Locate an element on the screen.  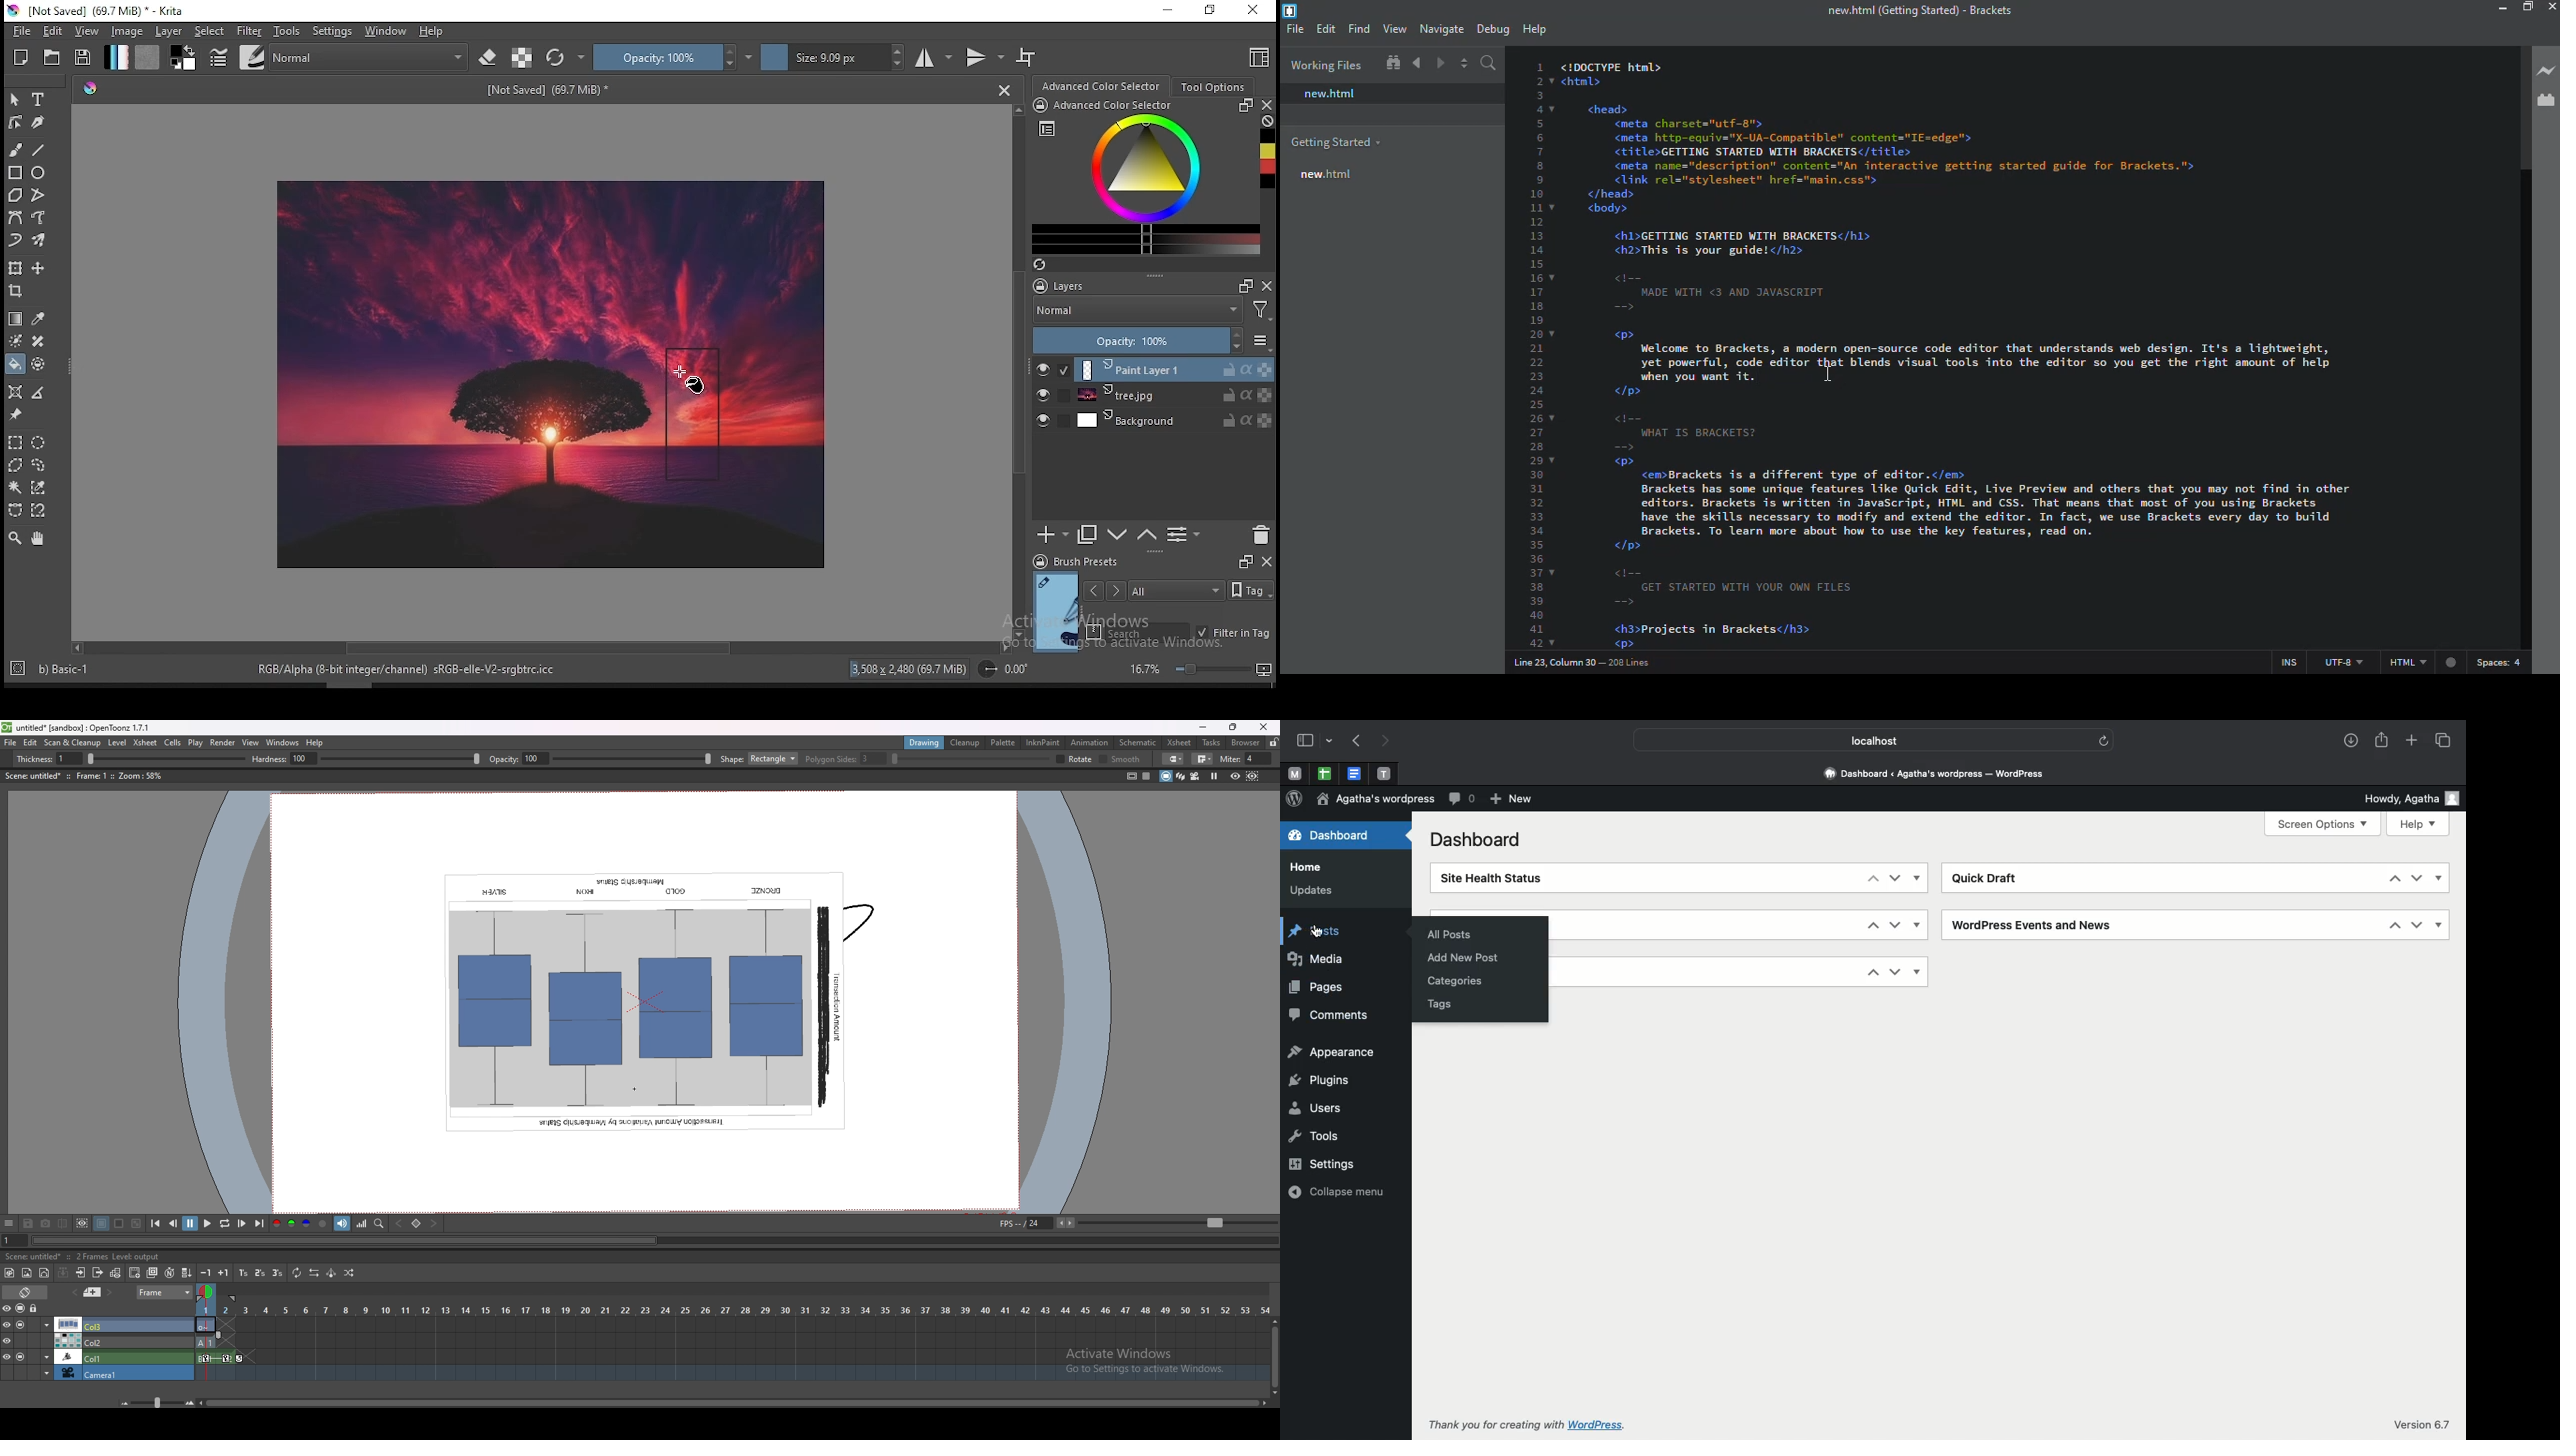
histogram is located at coordinates (361, 1223).